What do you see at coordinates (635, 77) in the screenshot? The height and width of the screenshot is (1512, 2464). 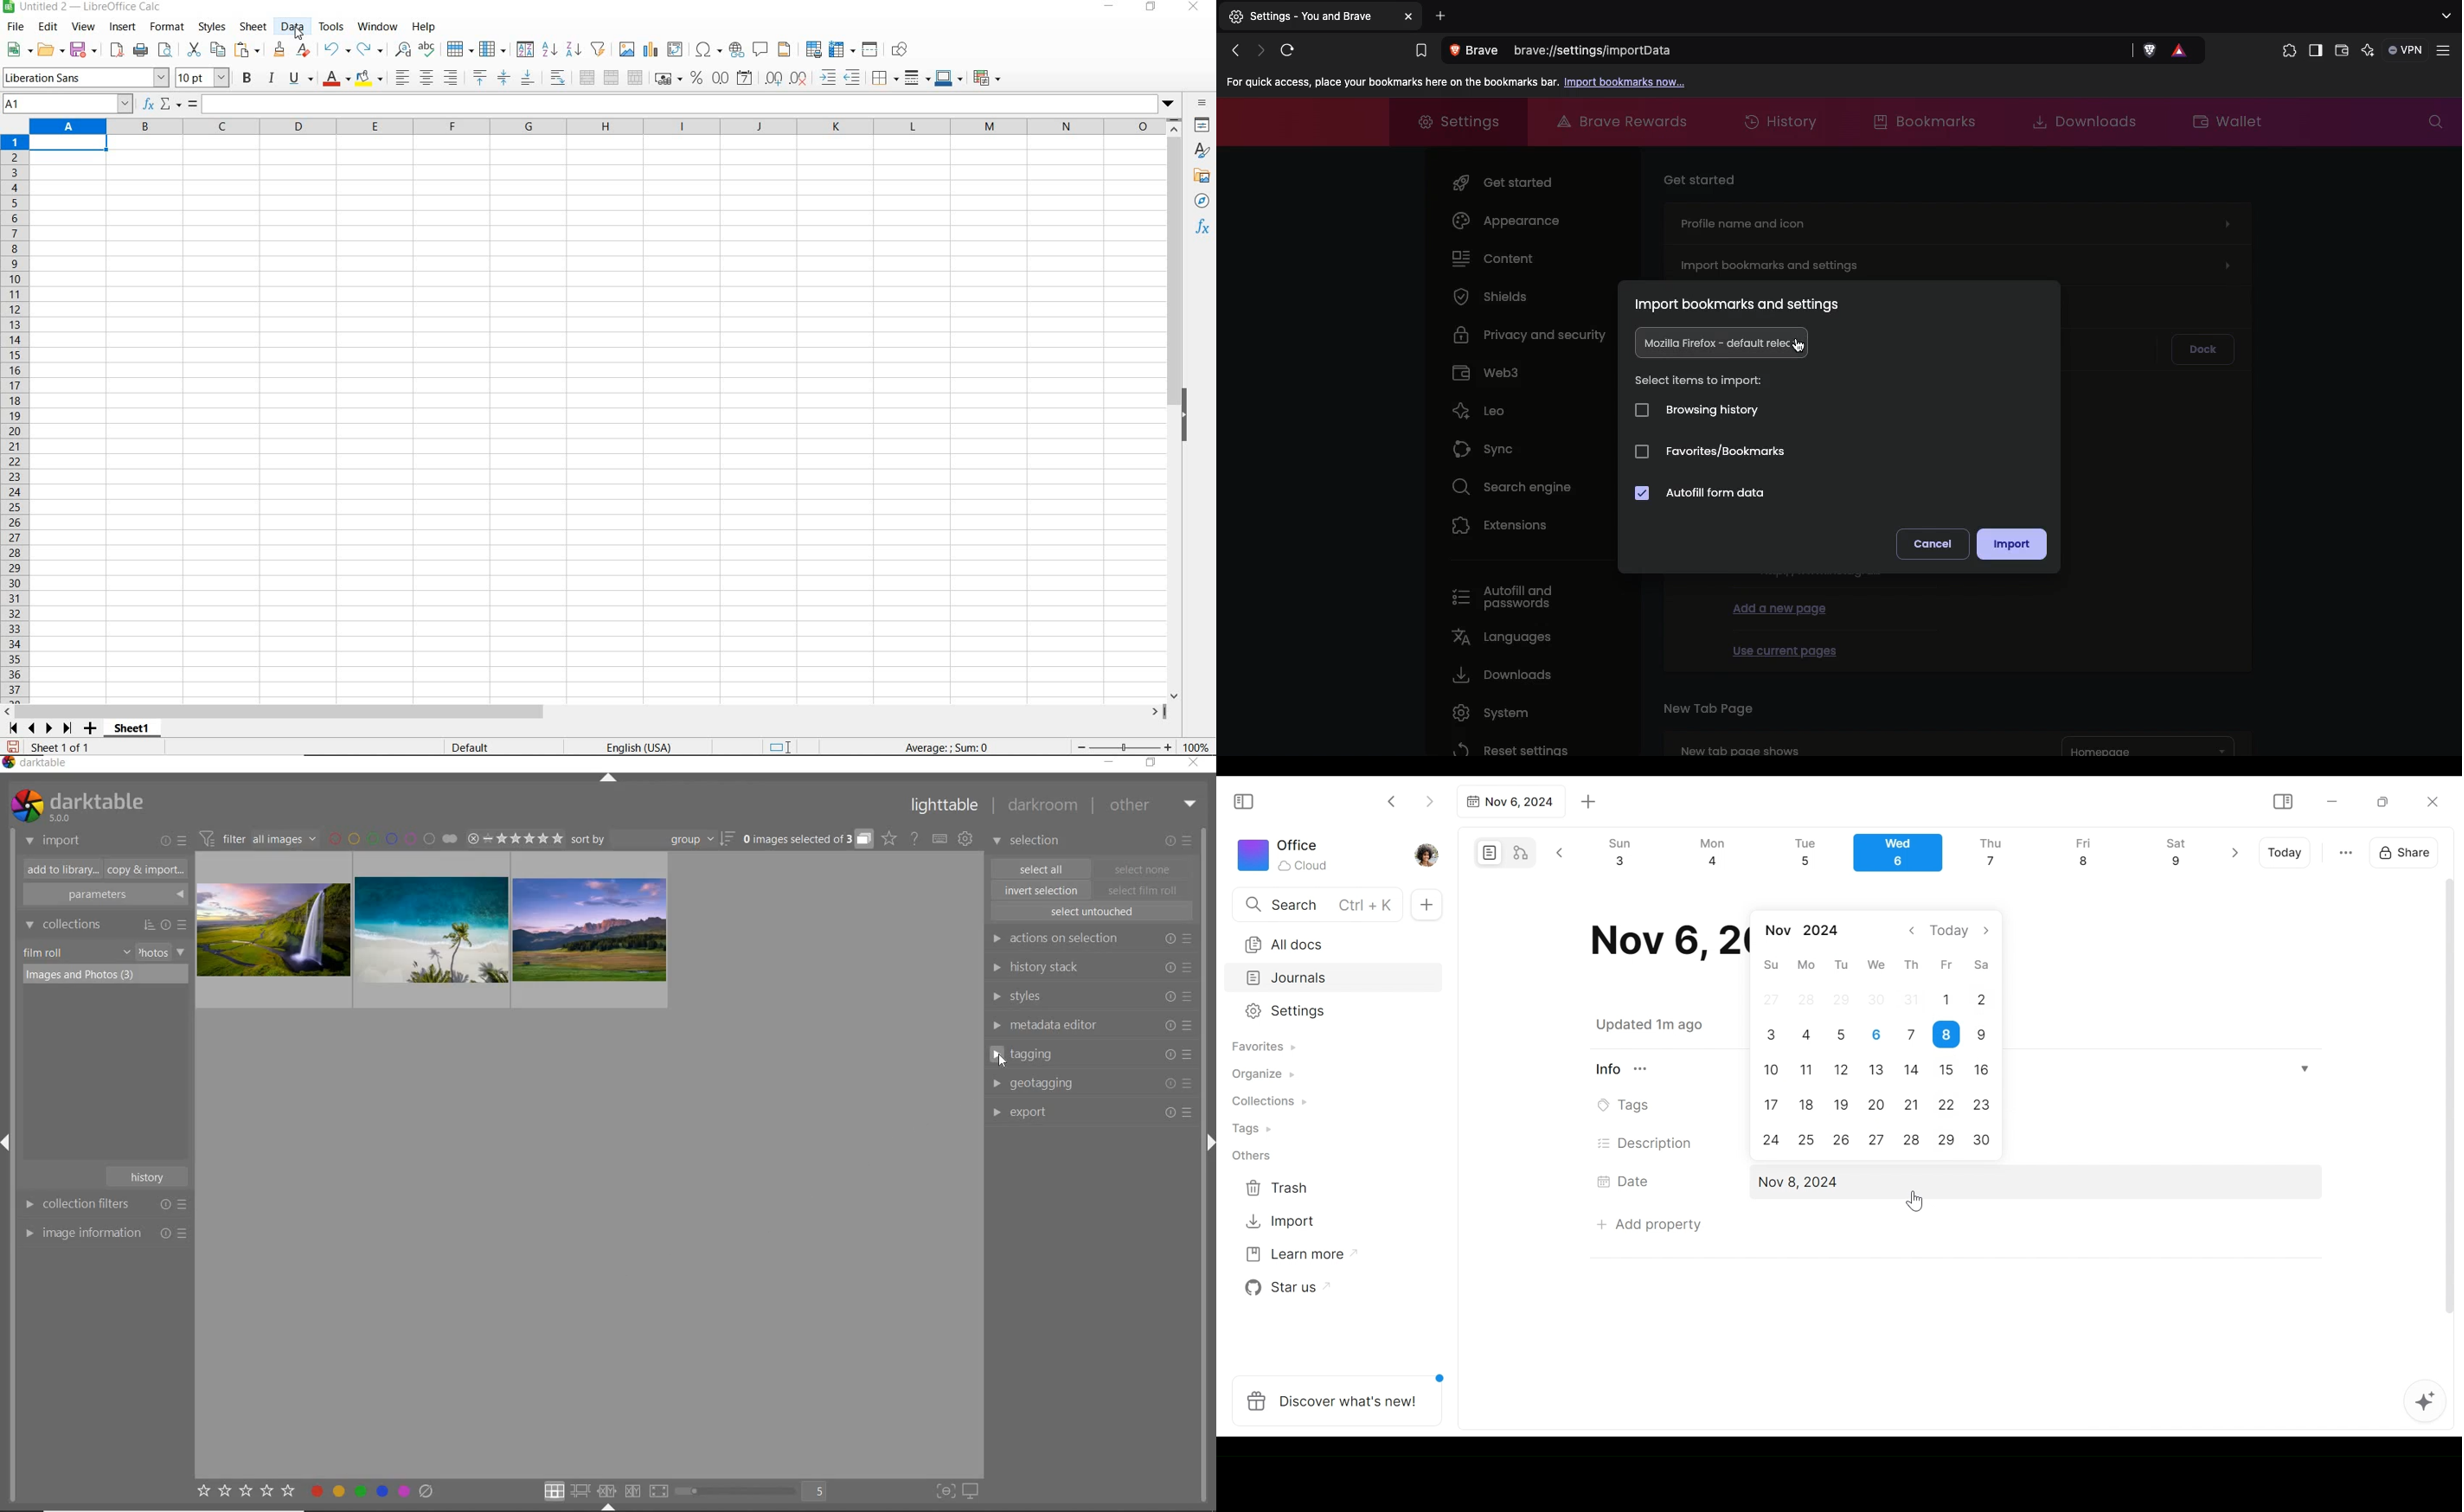 I see `unmerge cells` at bounding box center [635, 77].